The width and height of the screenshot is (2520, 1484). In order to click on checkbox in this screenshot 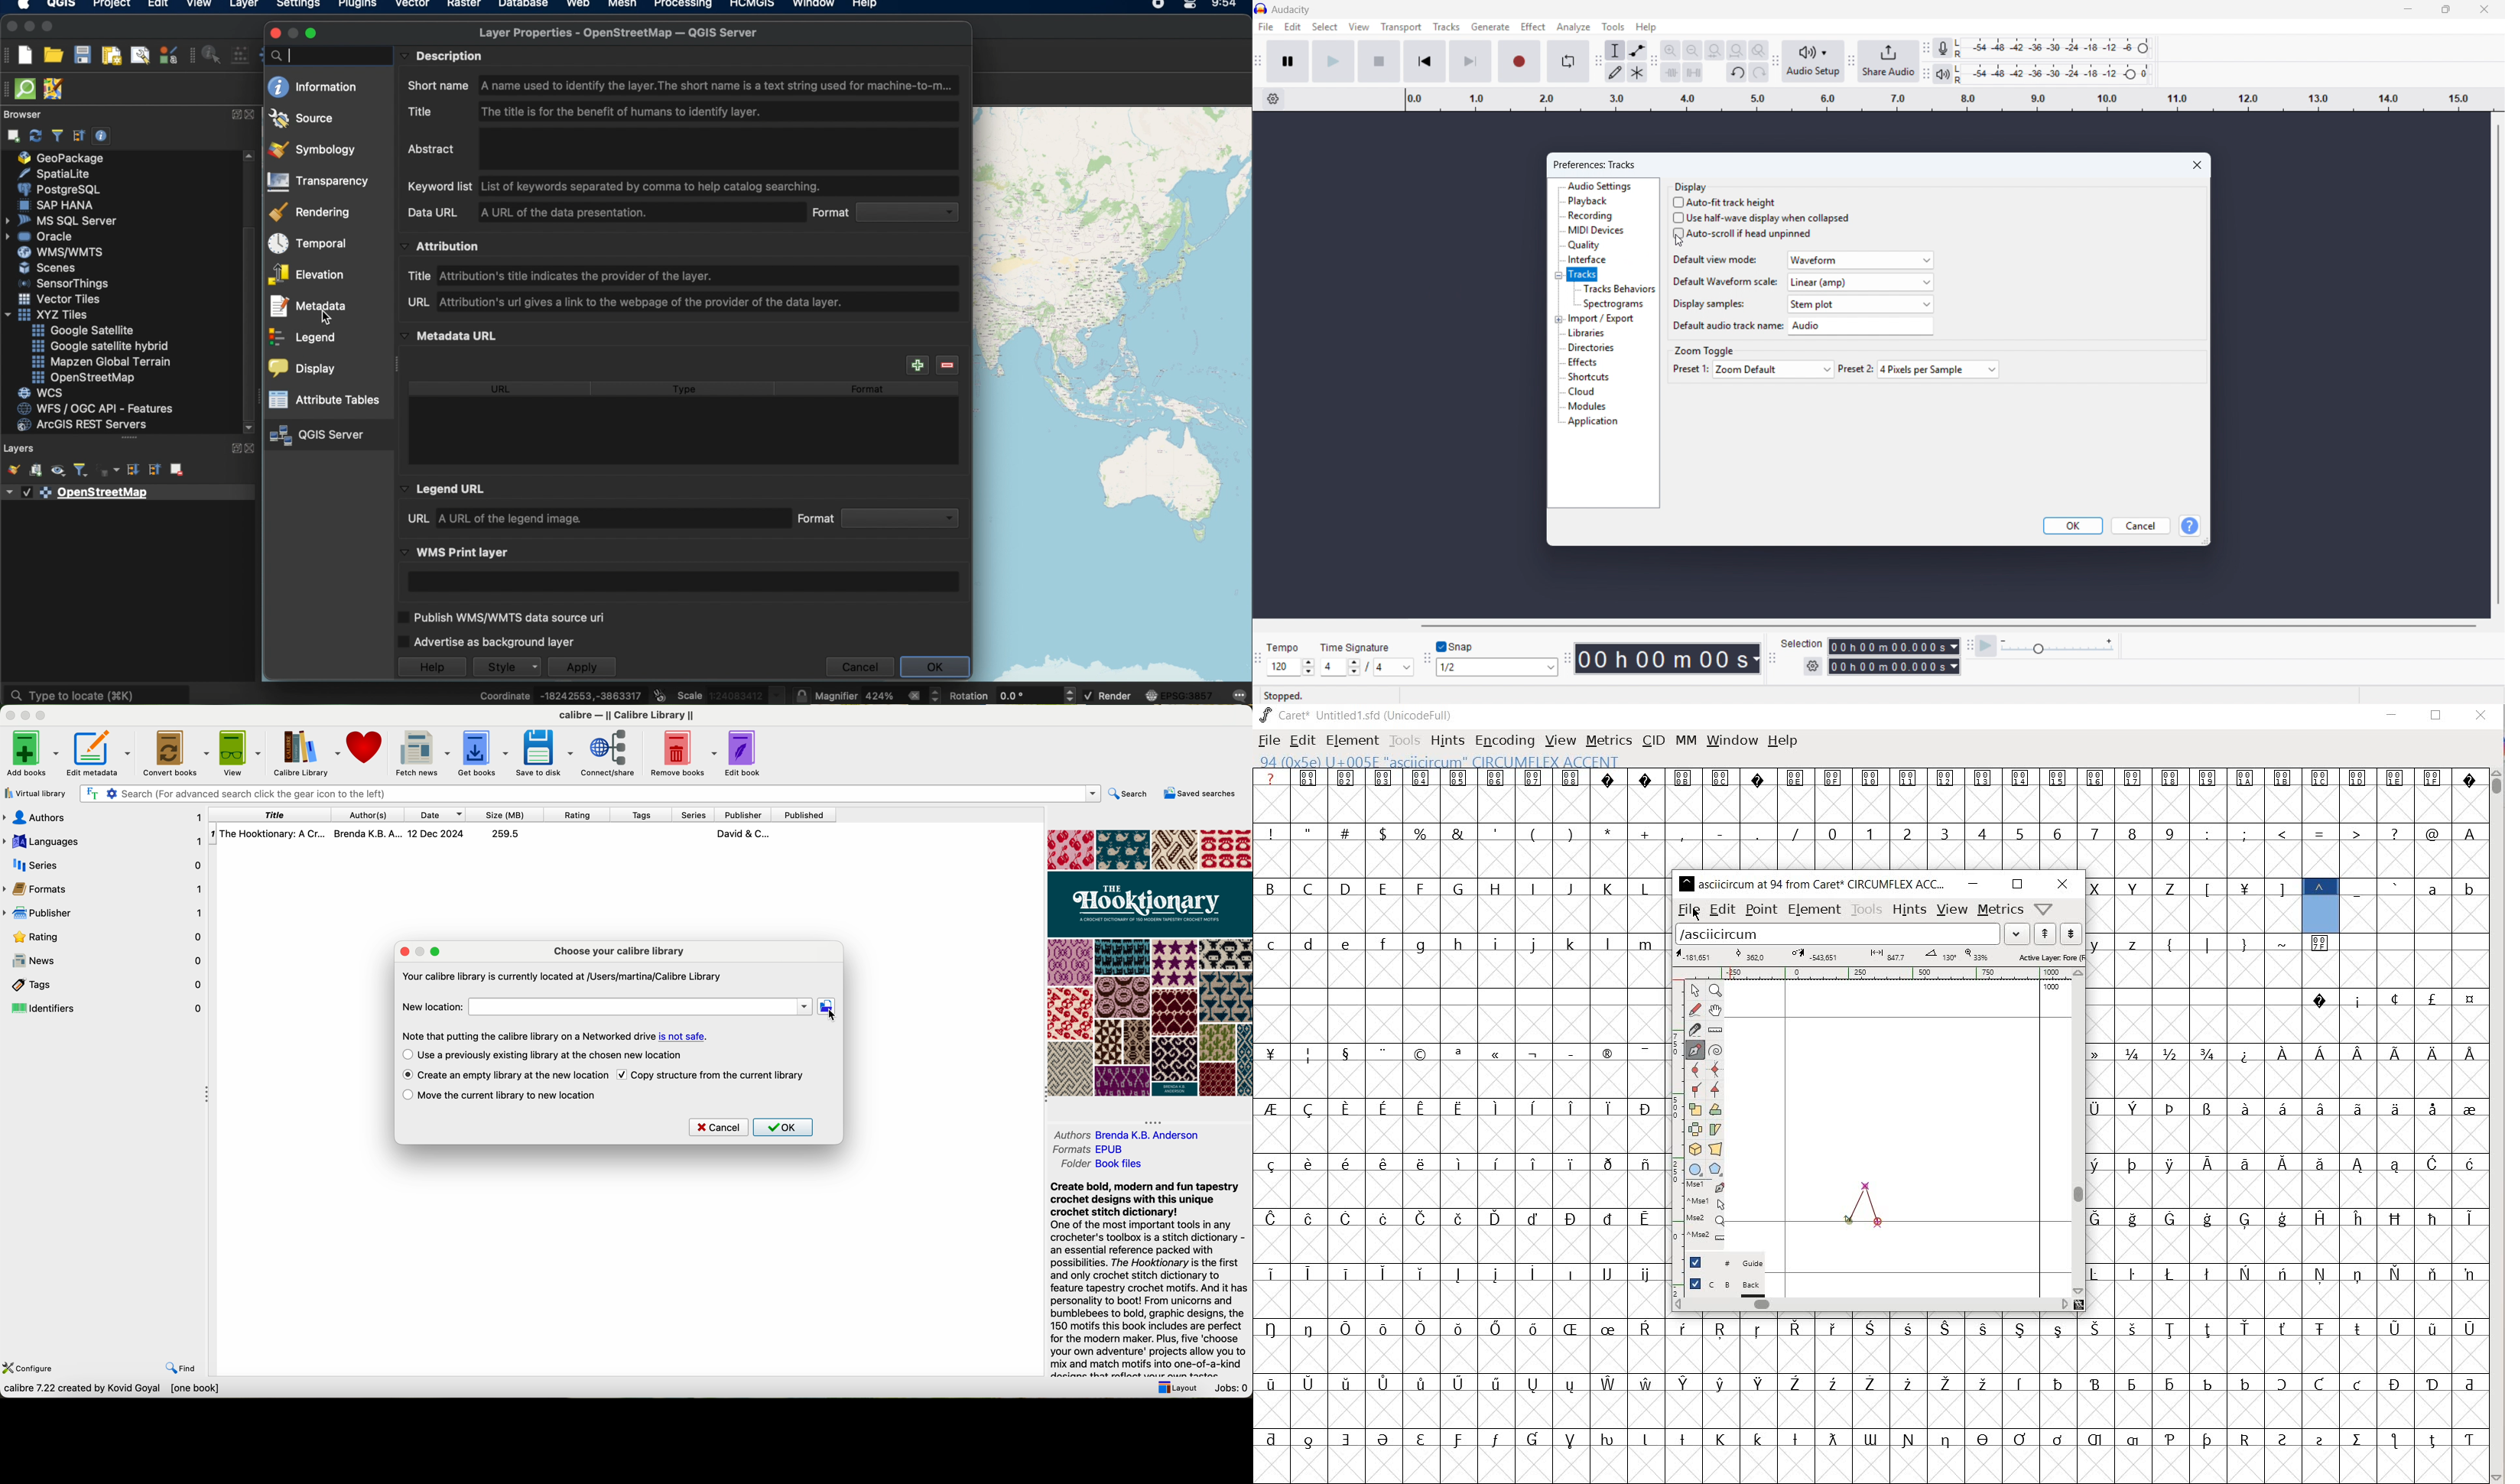, I will do `click(407, 1075)`.